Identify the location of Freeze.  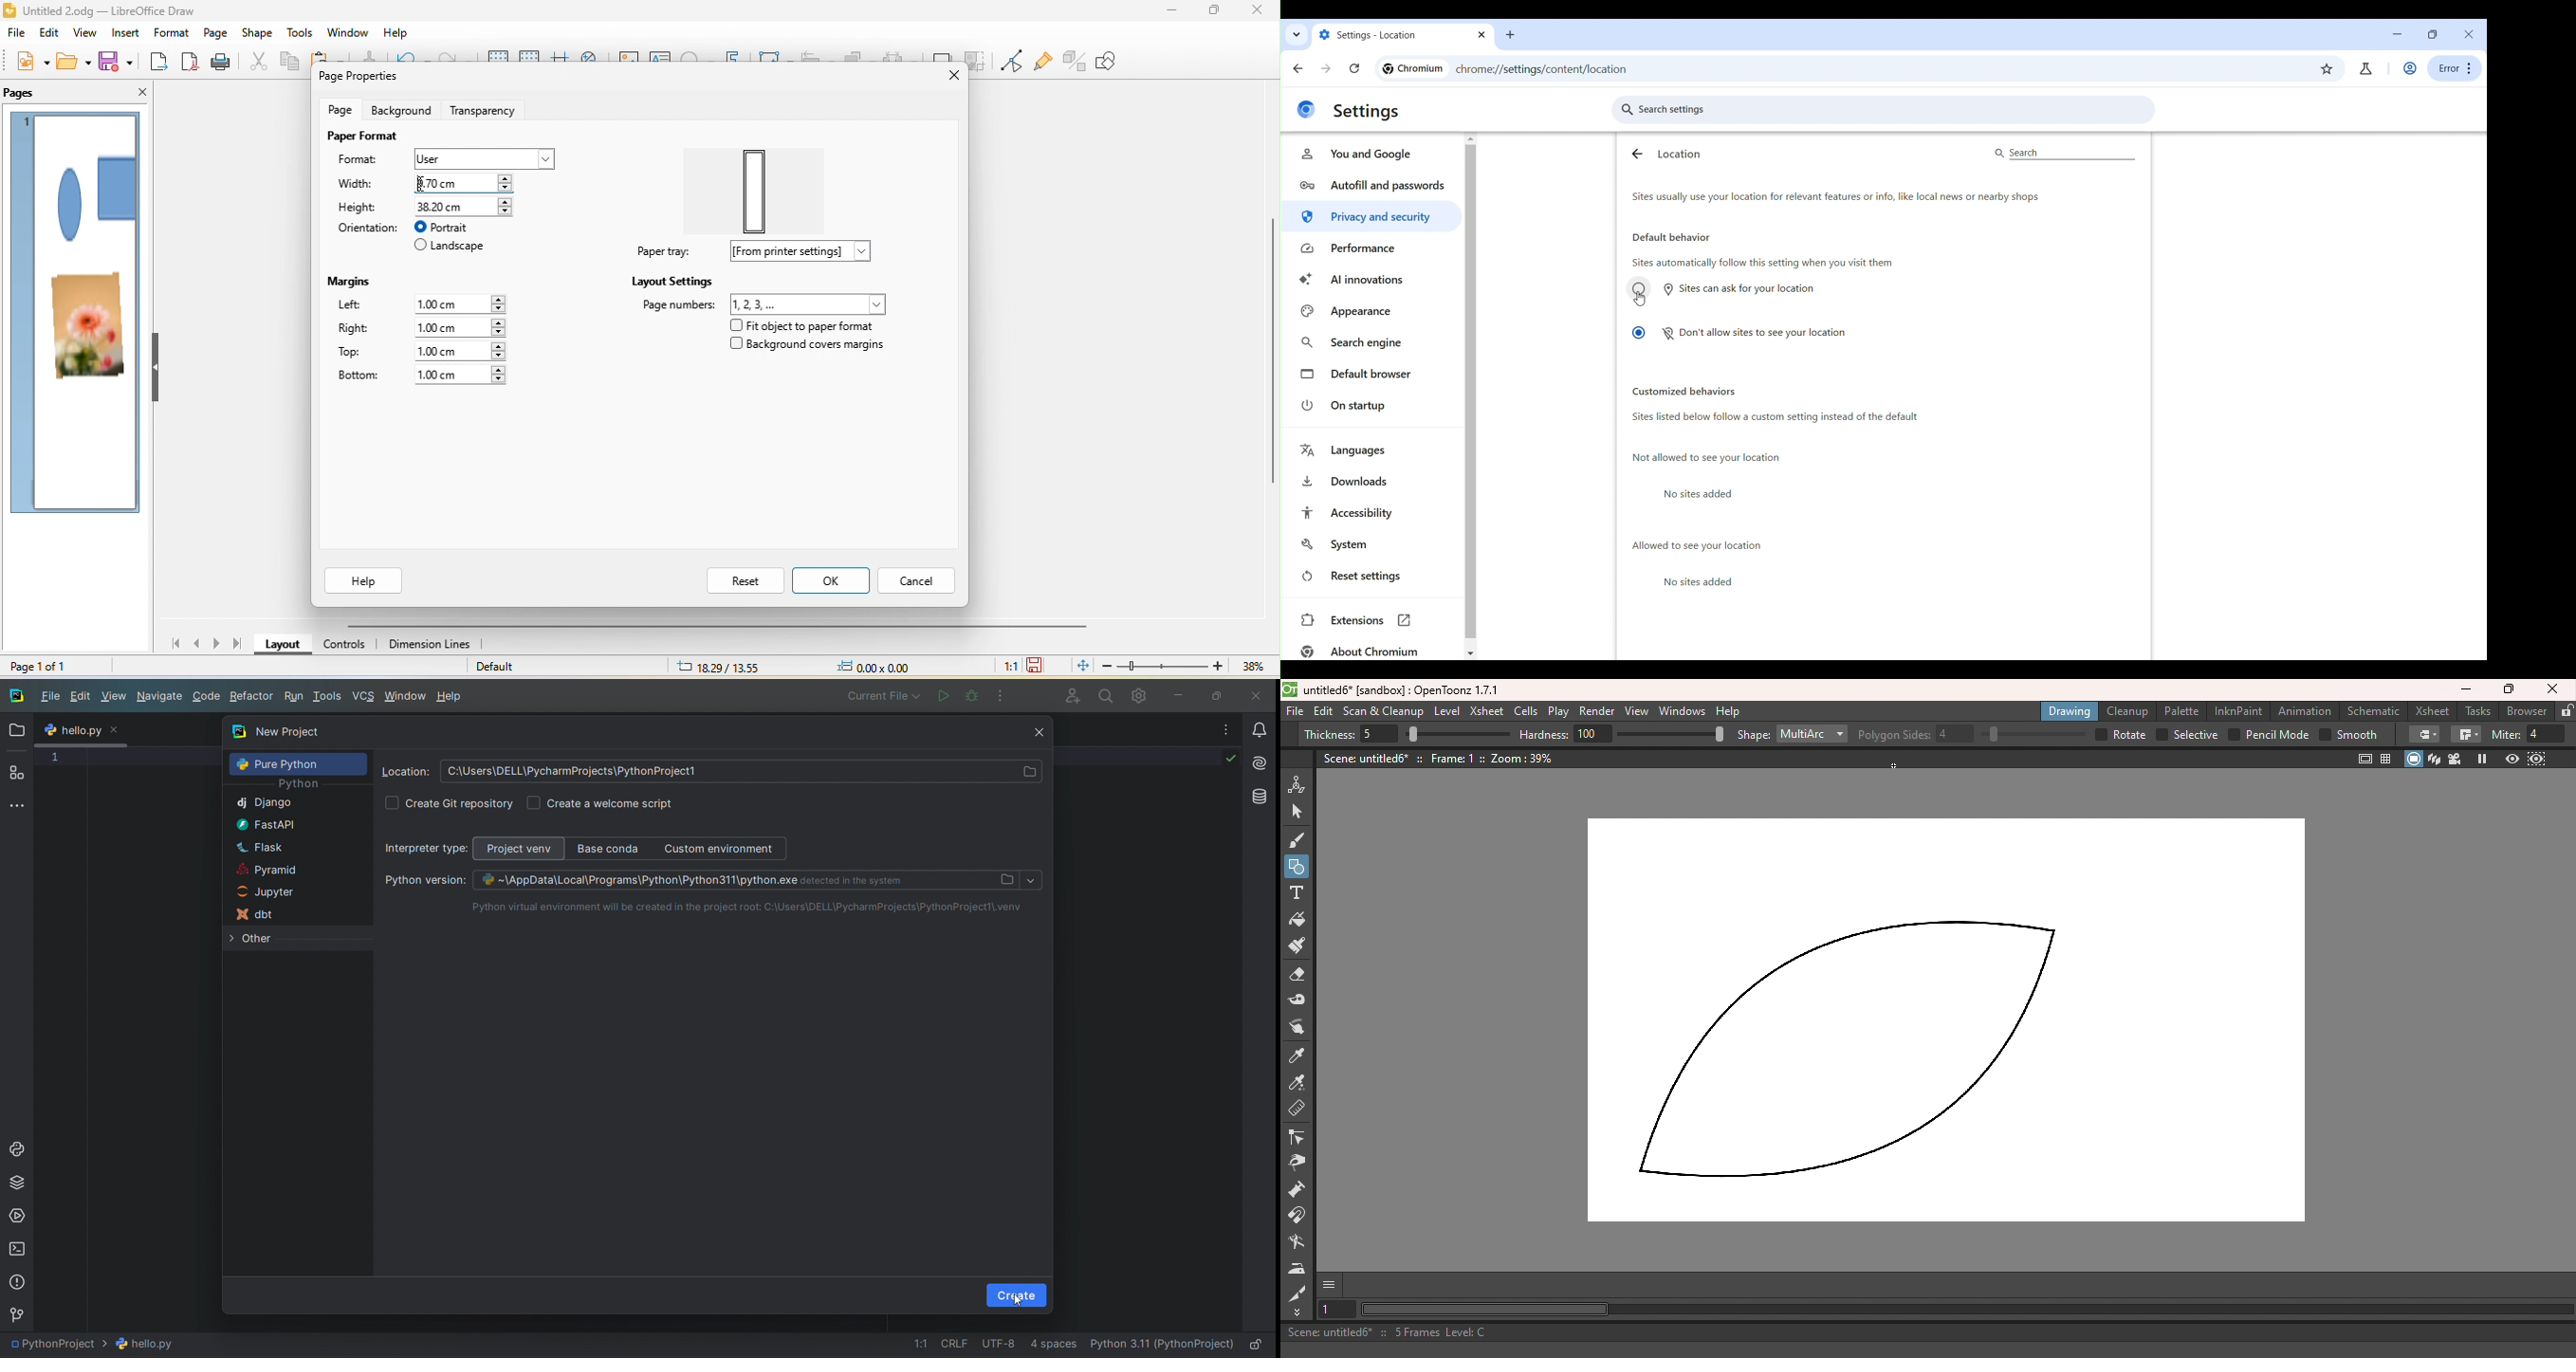
(2484, 759).